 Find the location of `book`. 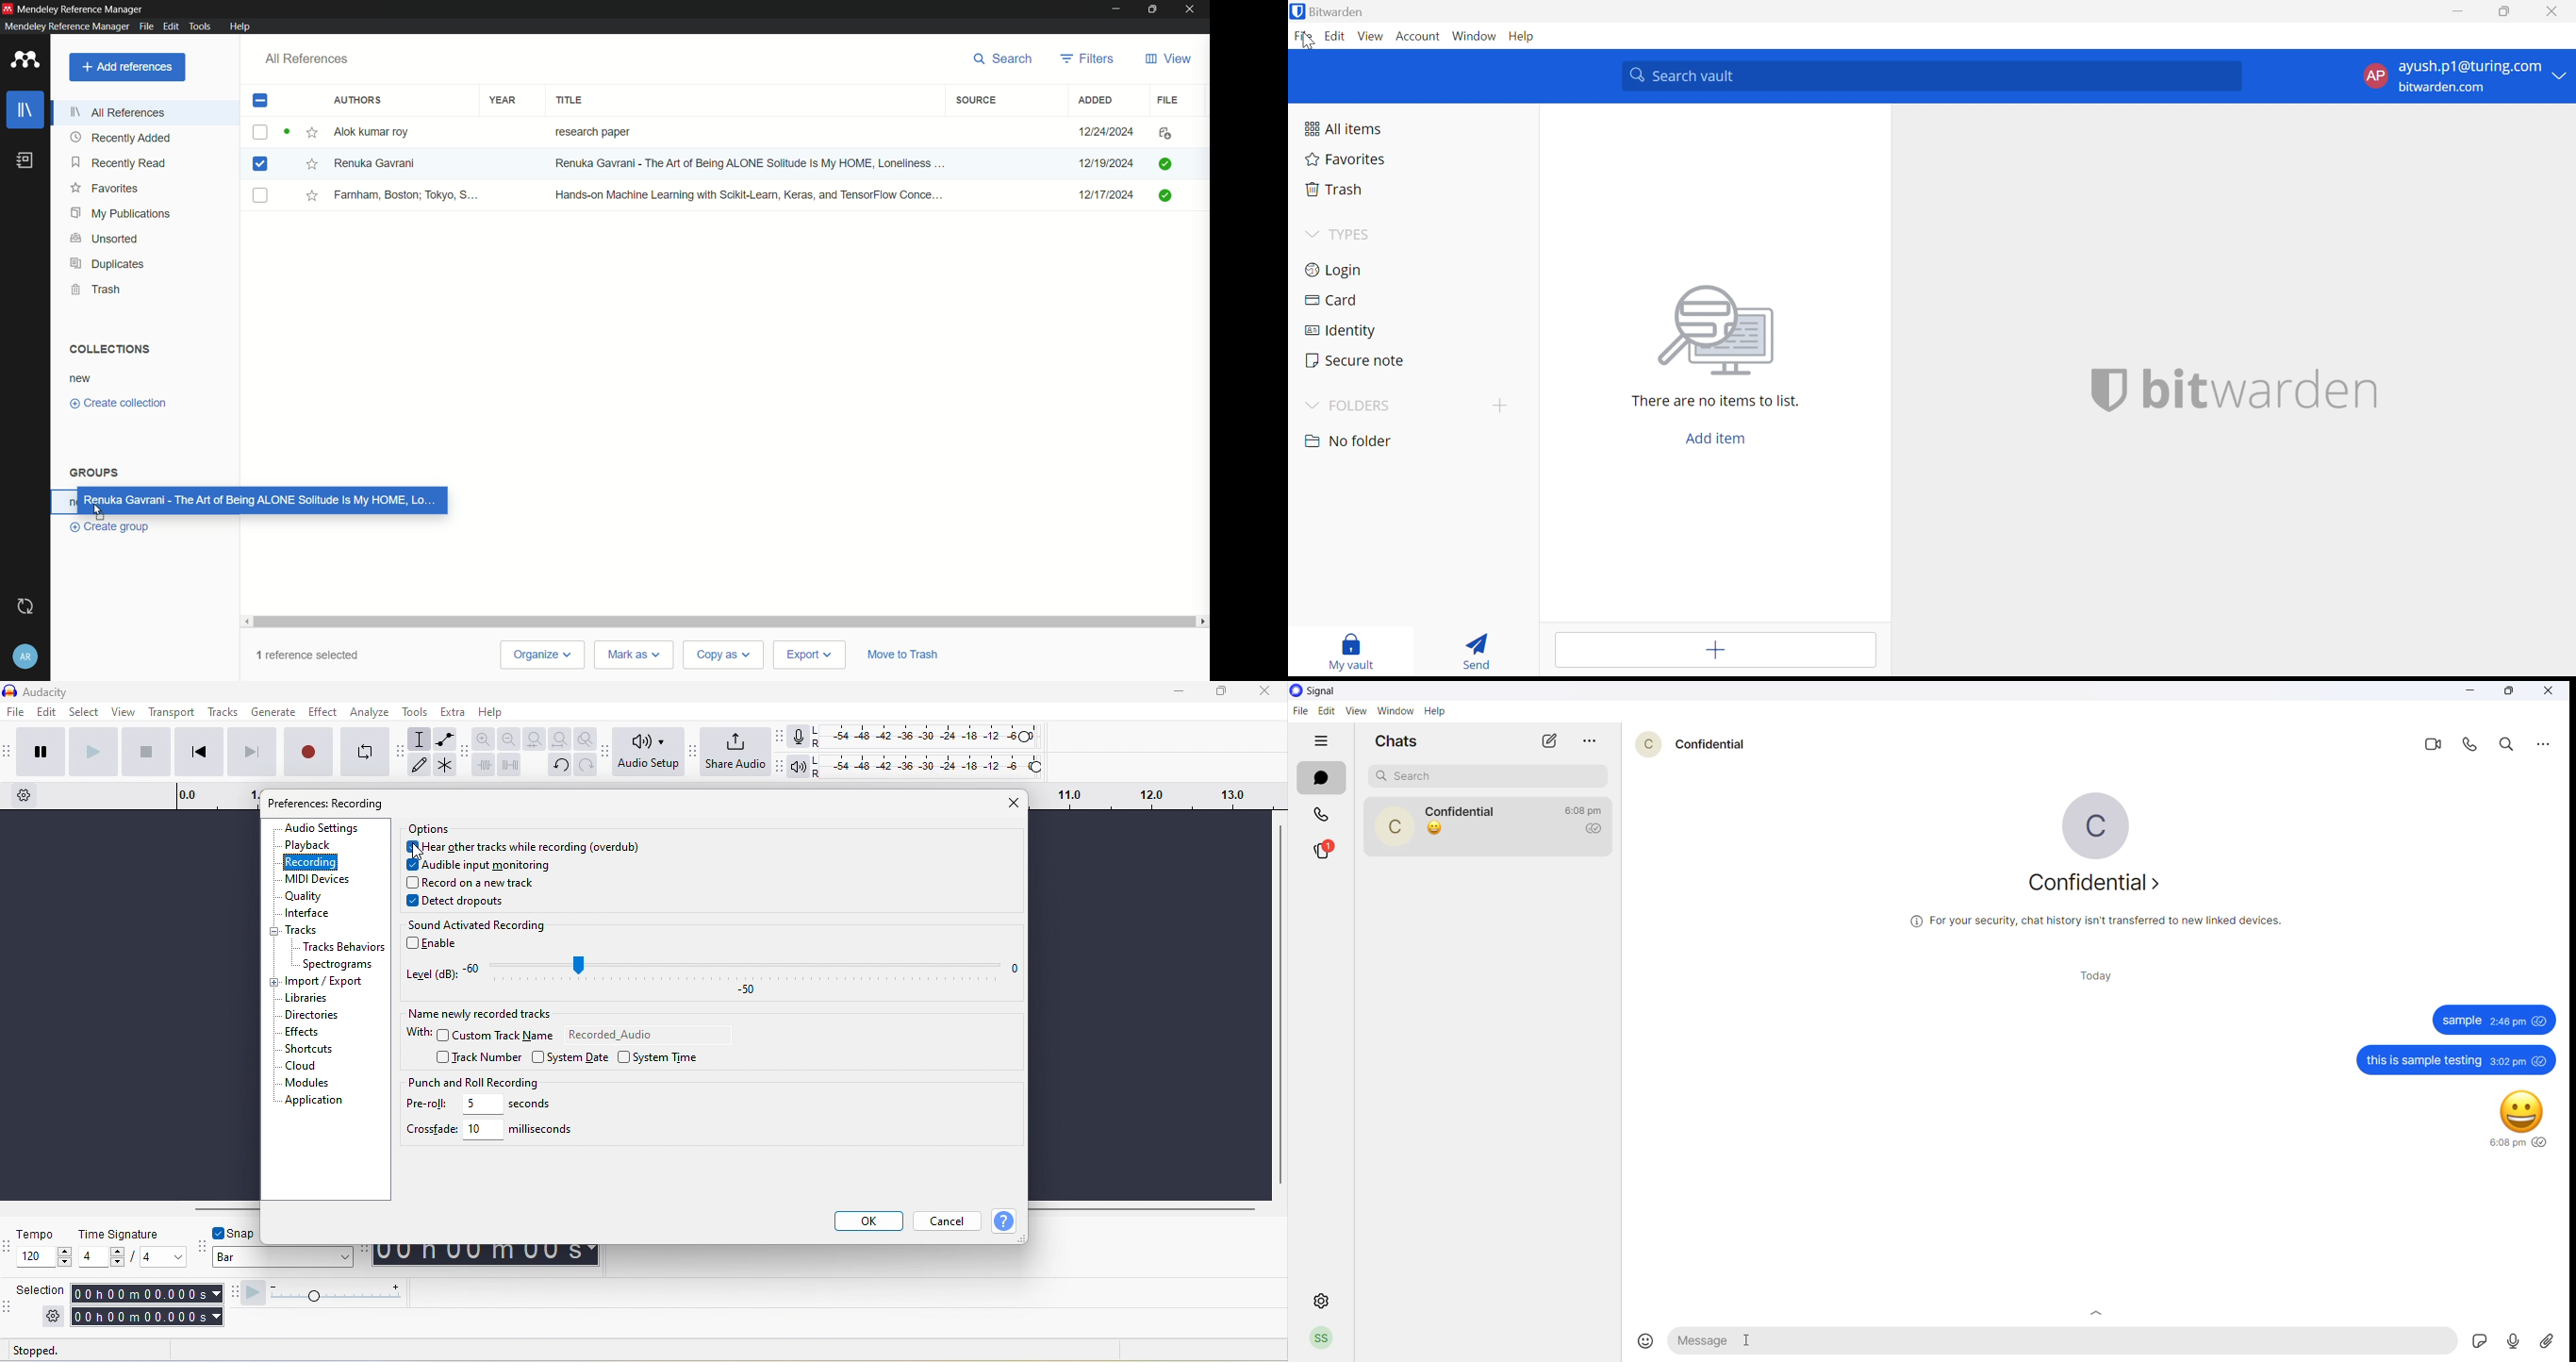

book is located at coordinates (25, 160).